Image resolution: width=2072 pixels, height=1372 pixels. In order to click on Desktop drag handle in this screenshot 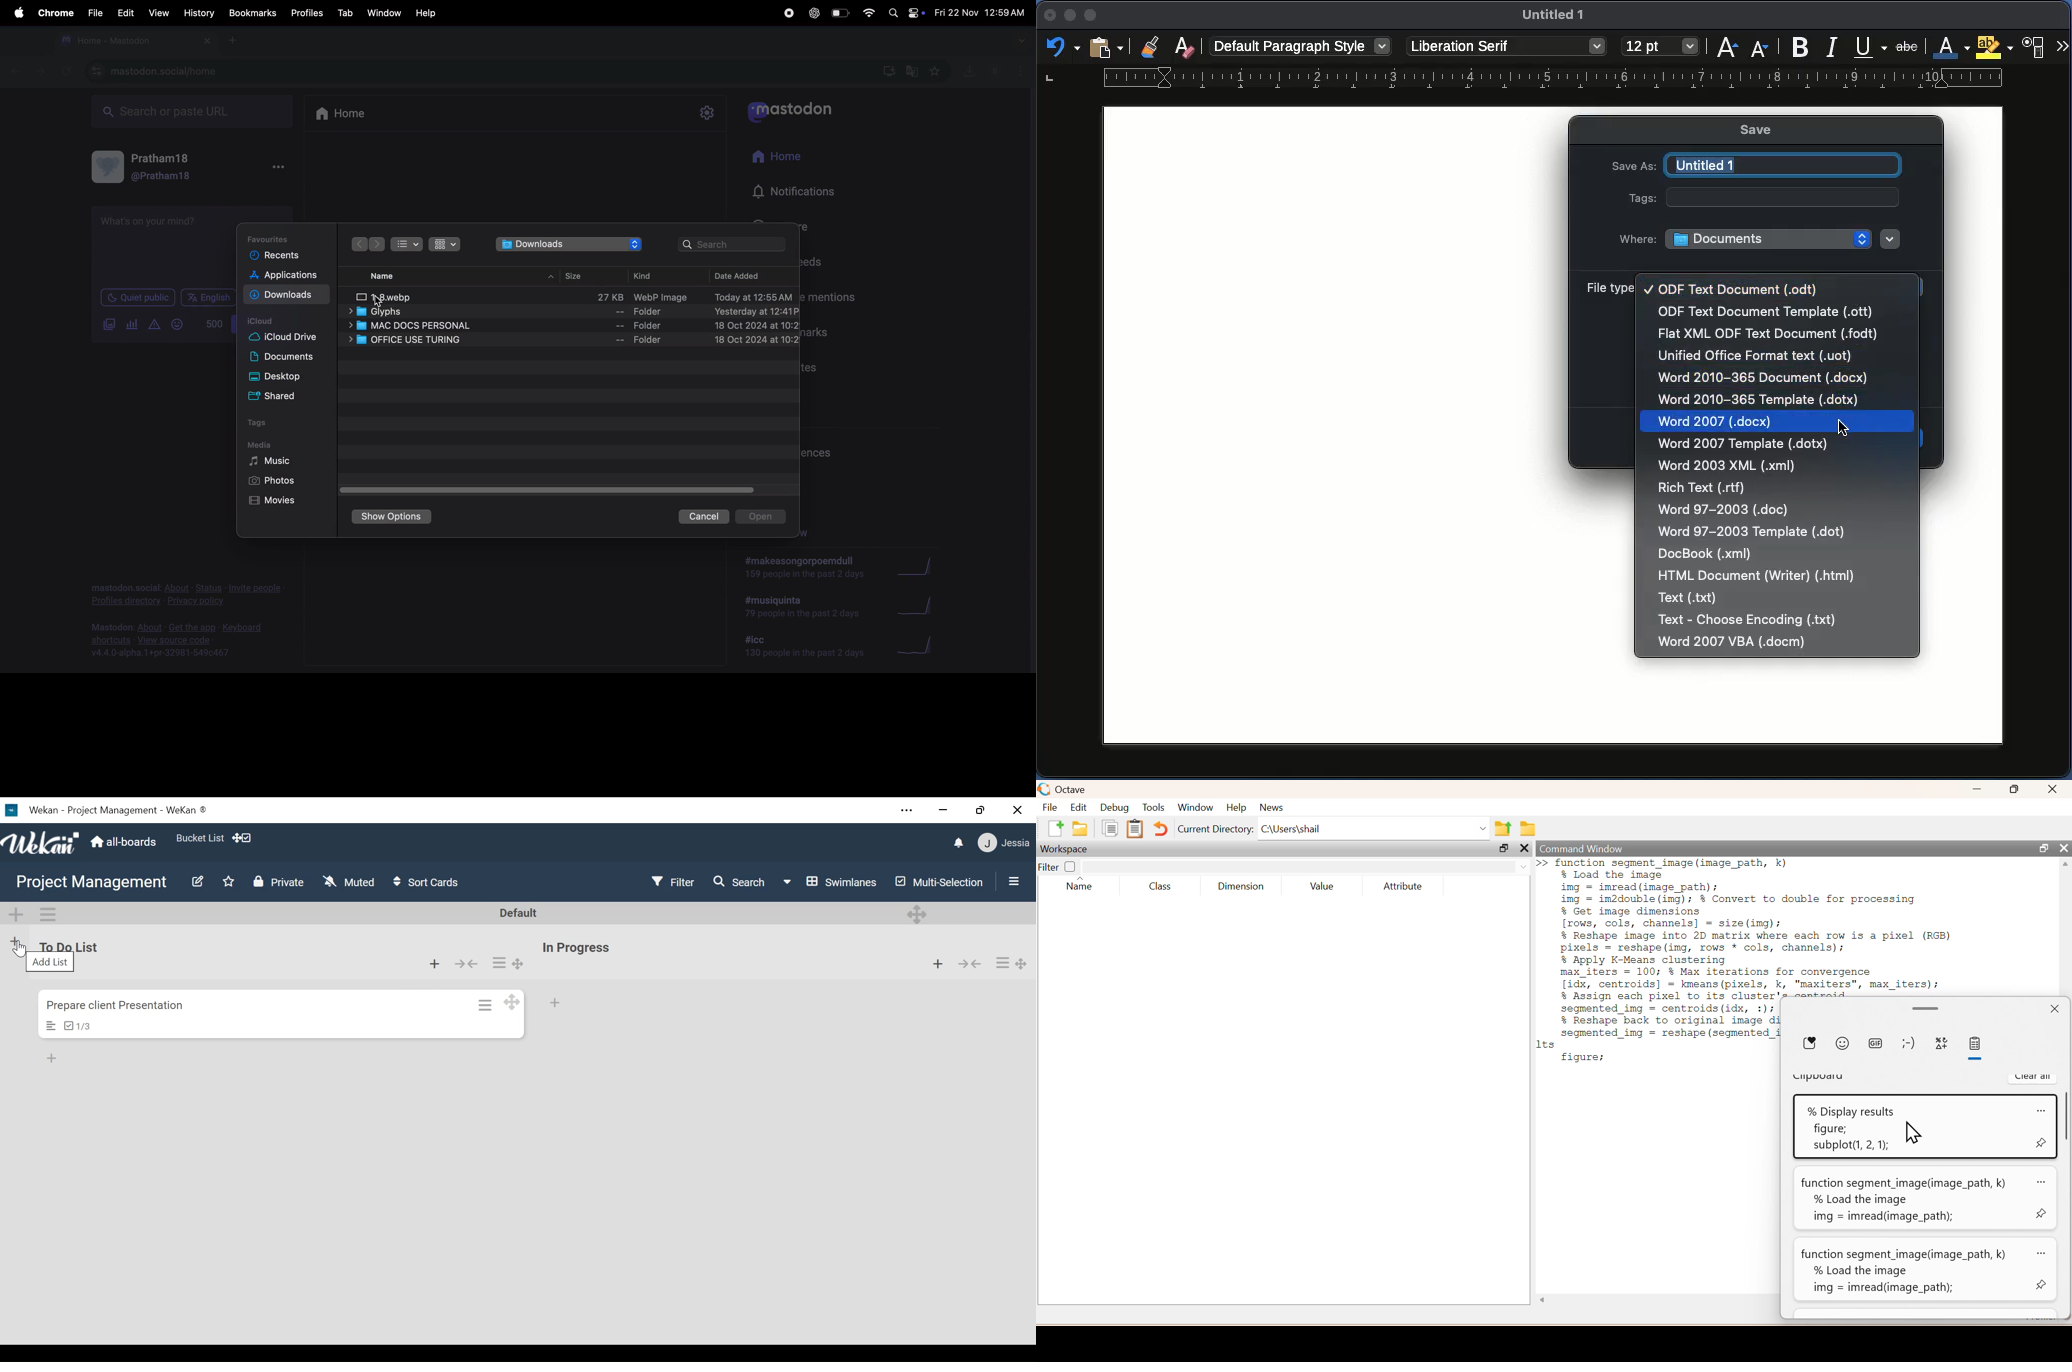, I will do `click(1021, 963)`.